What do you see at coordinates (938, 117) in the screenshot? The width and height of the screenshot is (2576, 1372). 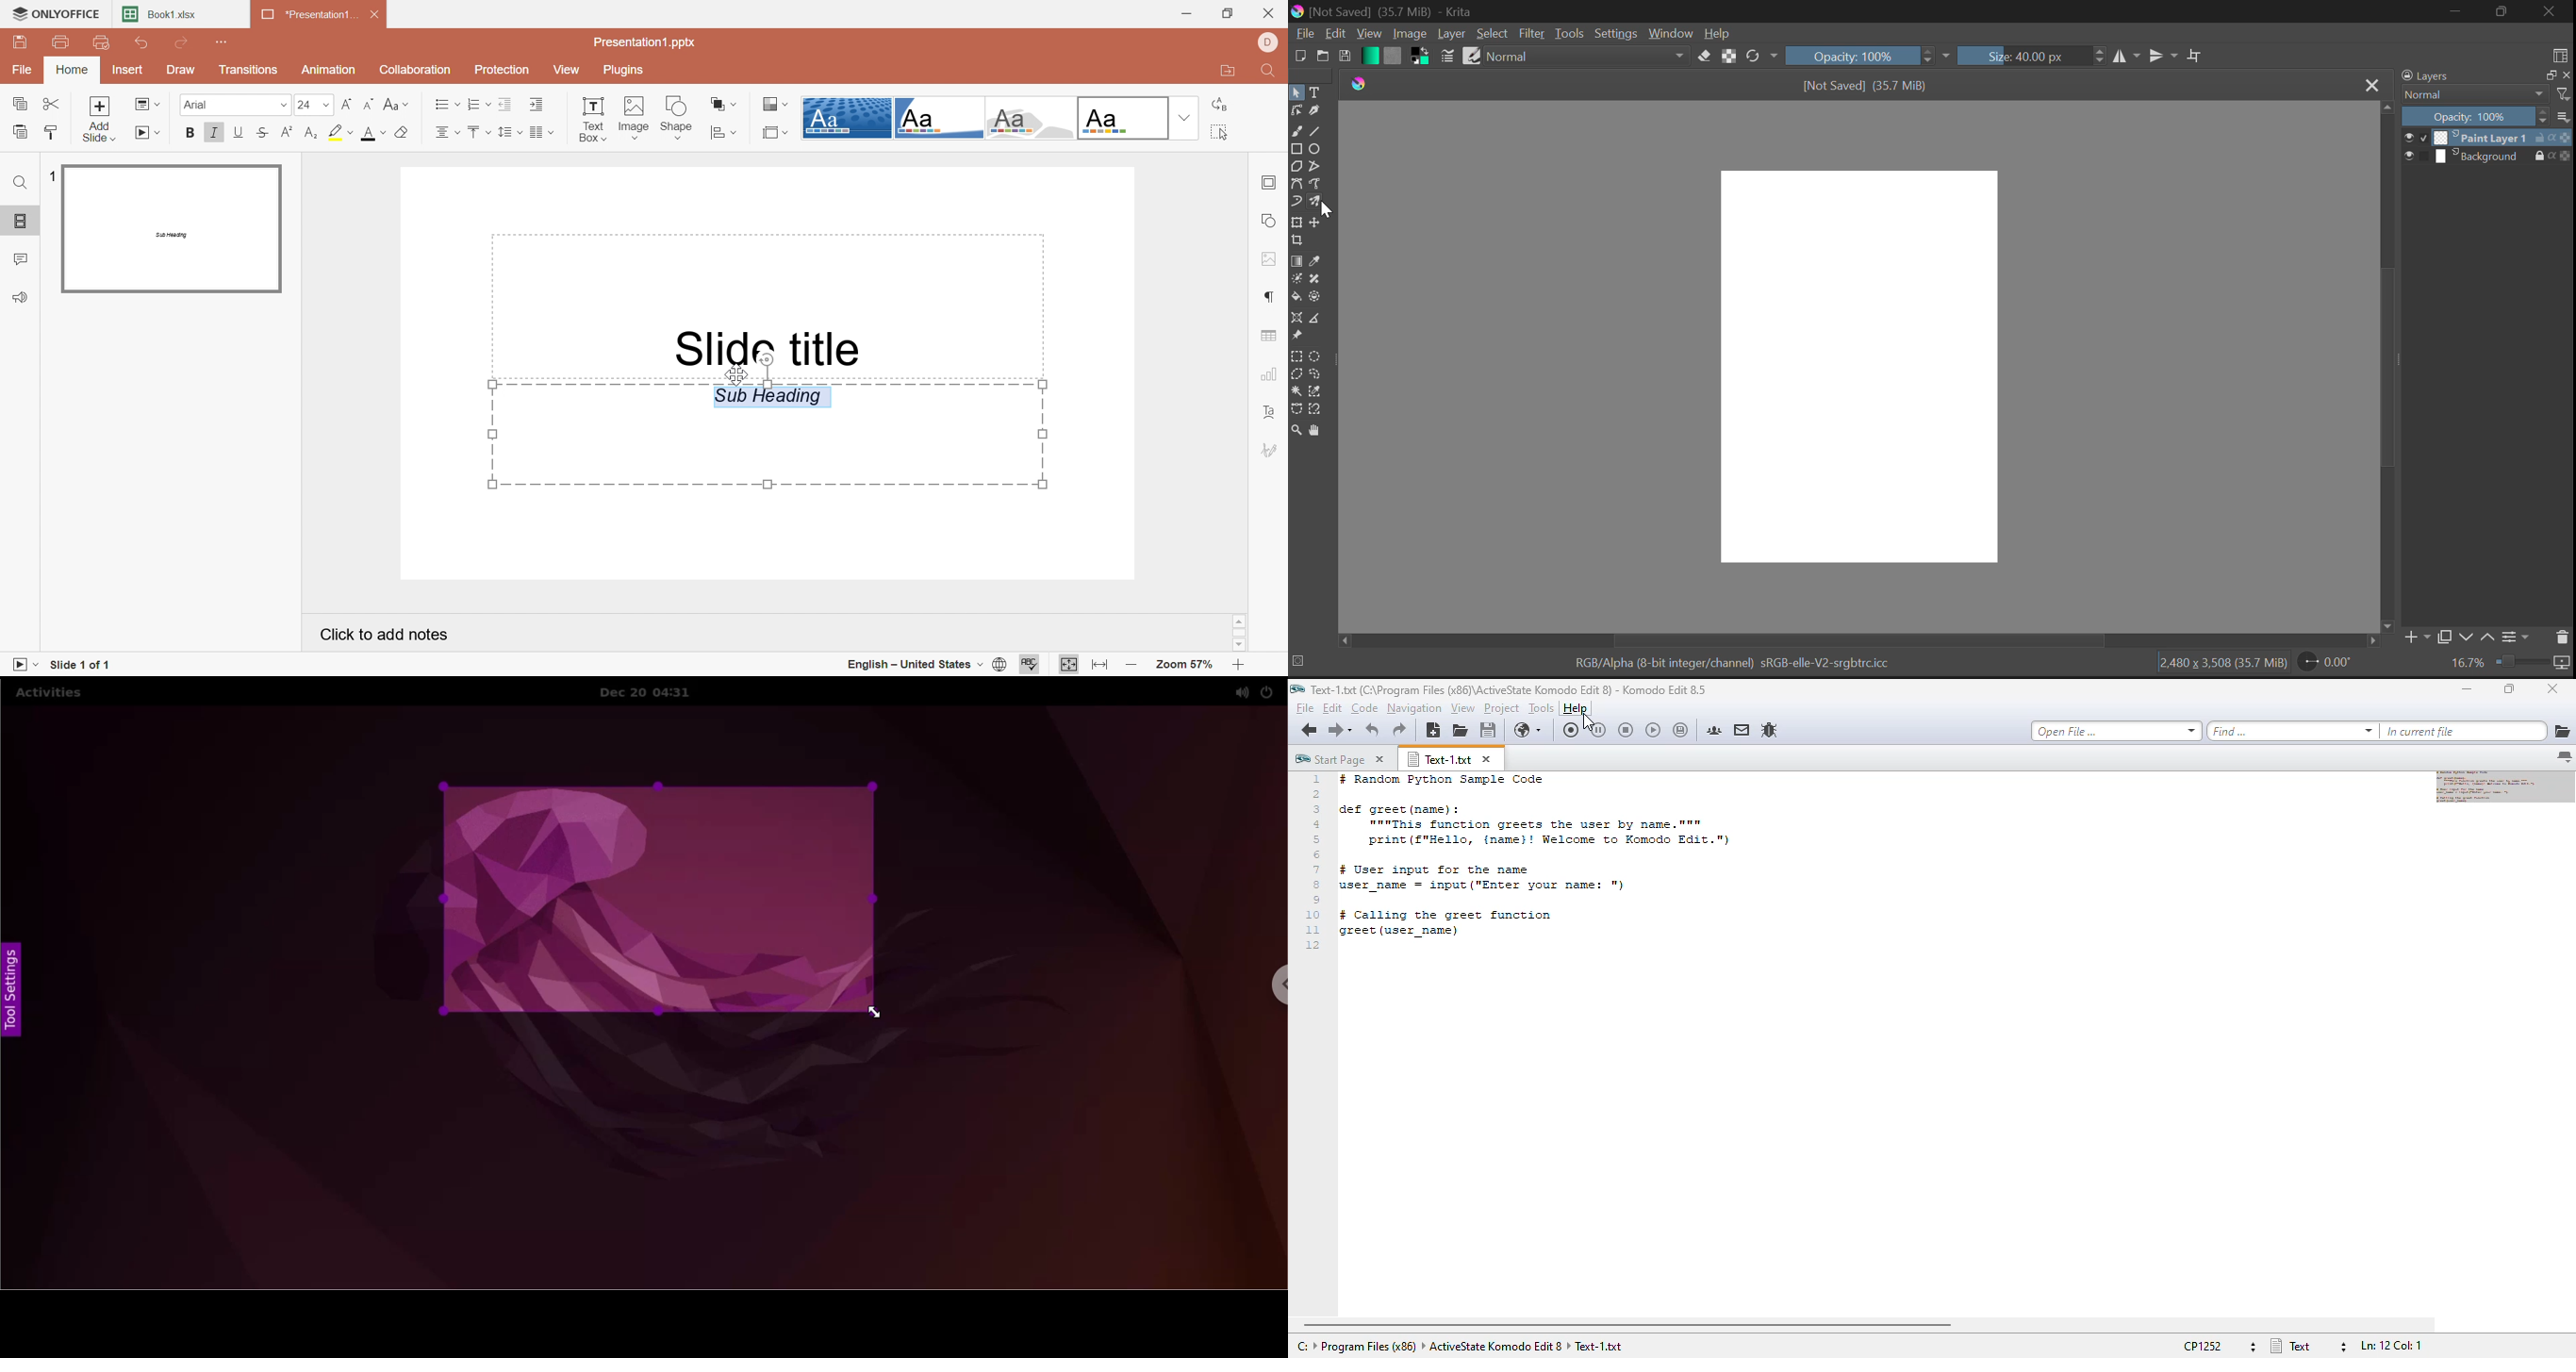 I see `Turtle` at bounding box center [938, 117].